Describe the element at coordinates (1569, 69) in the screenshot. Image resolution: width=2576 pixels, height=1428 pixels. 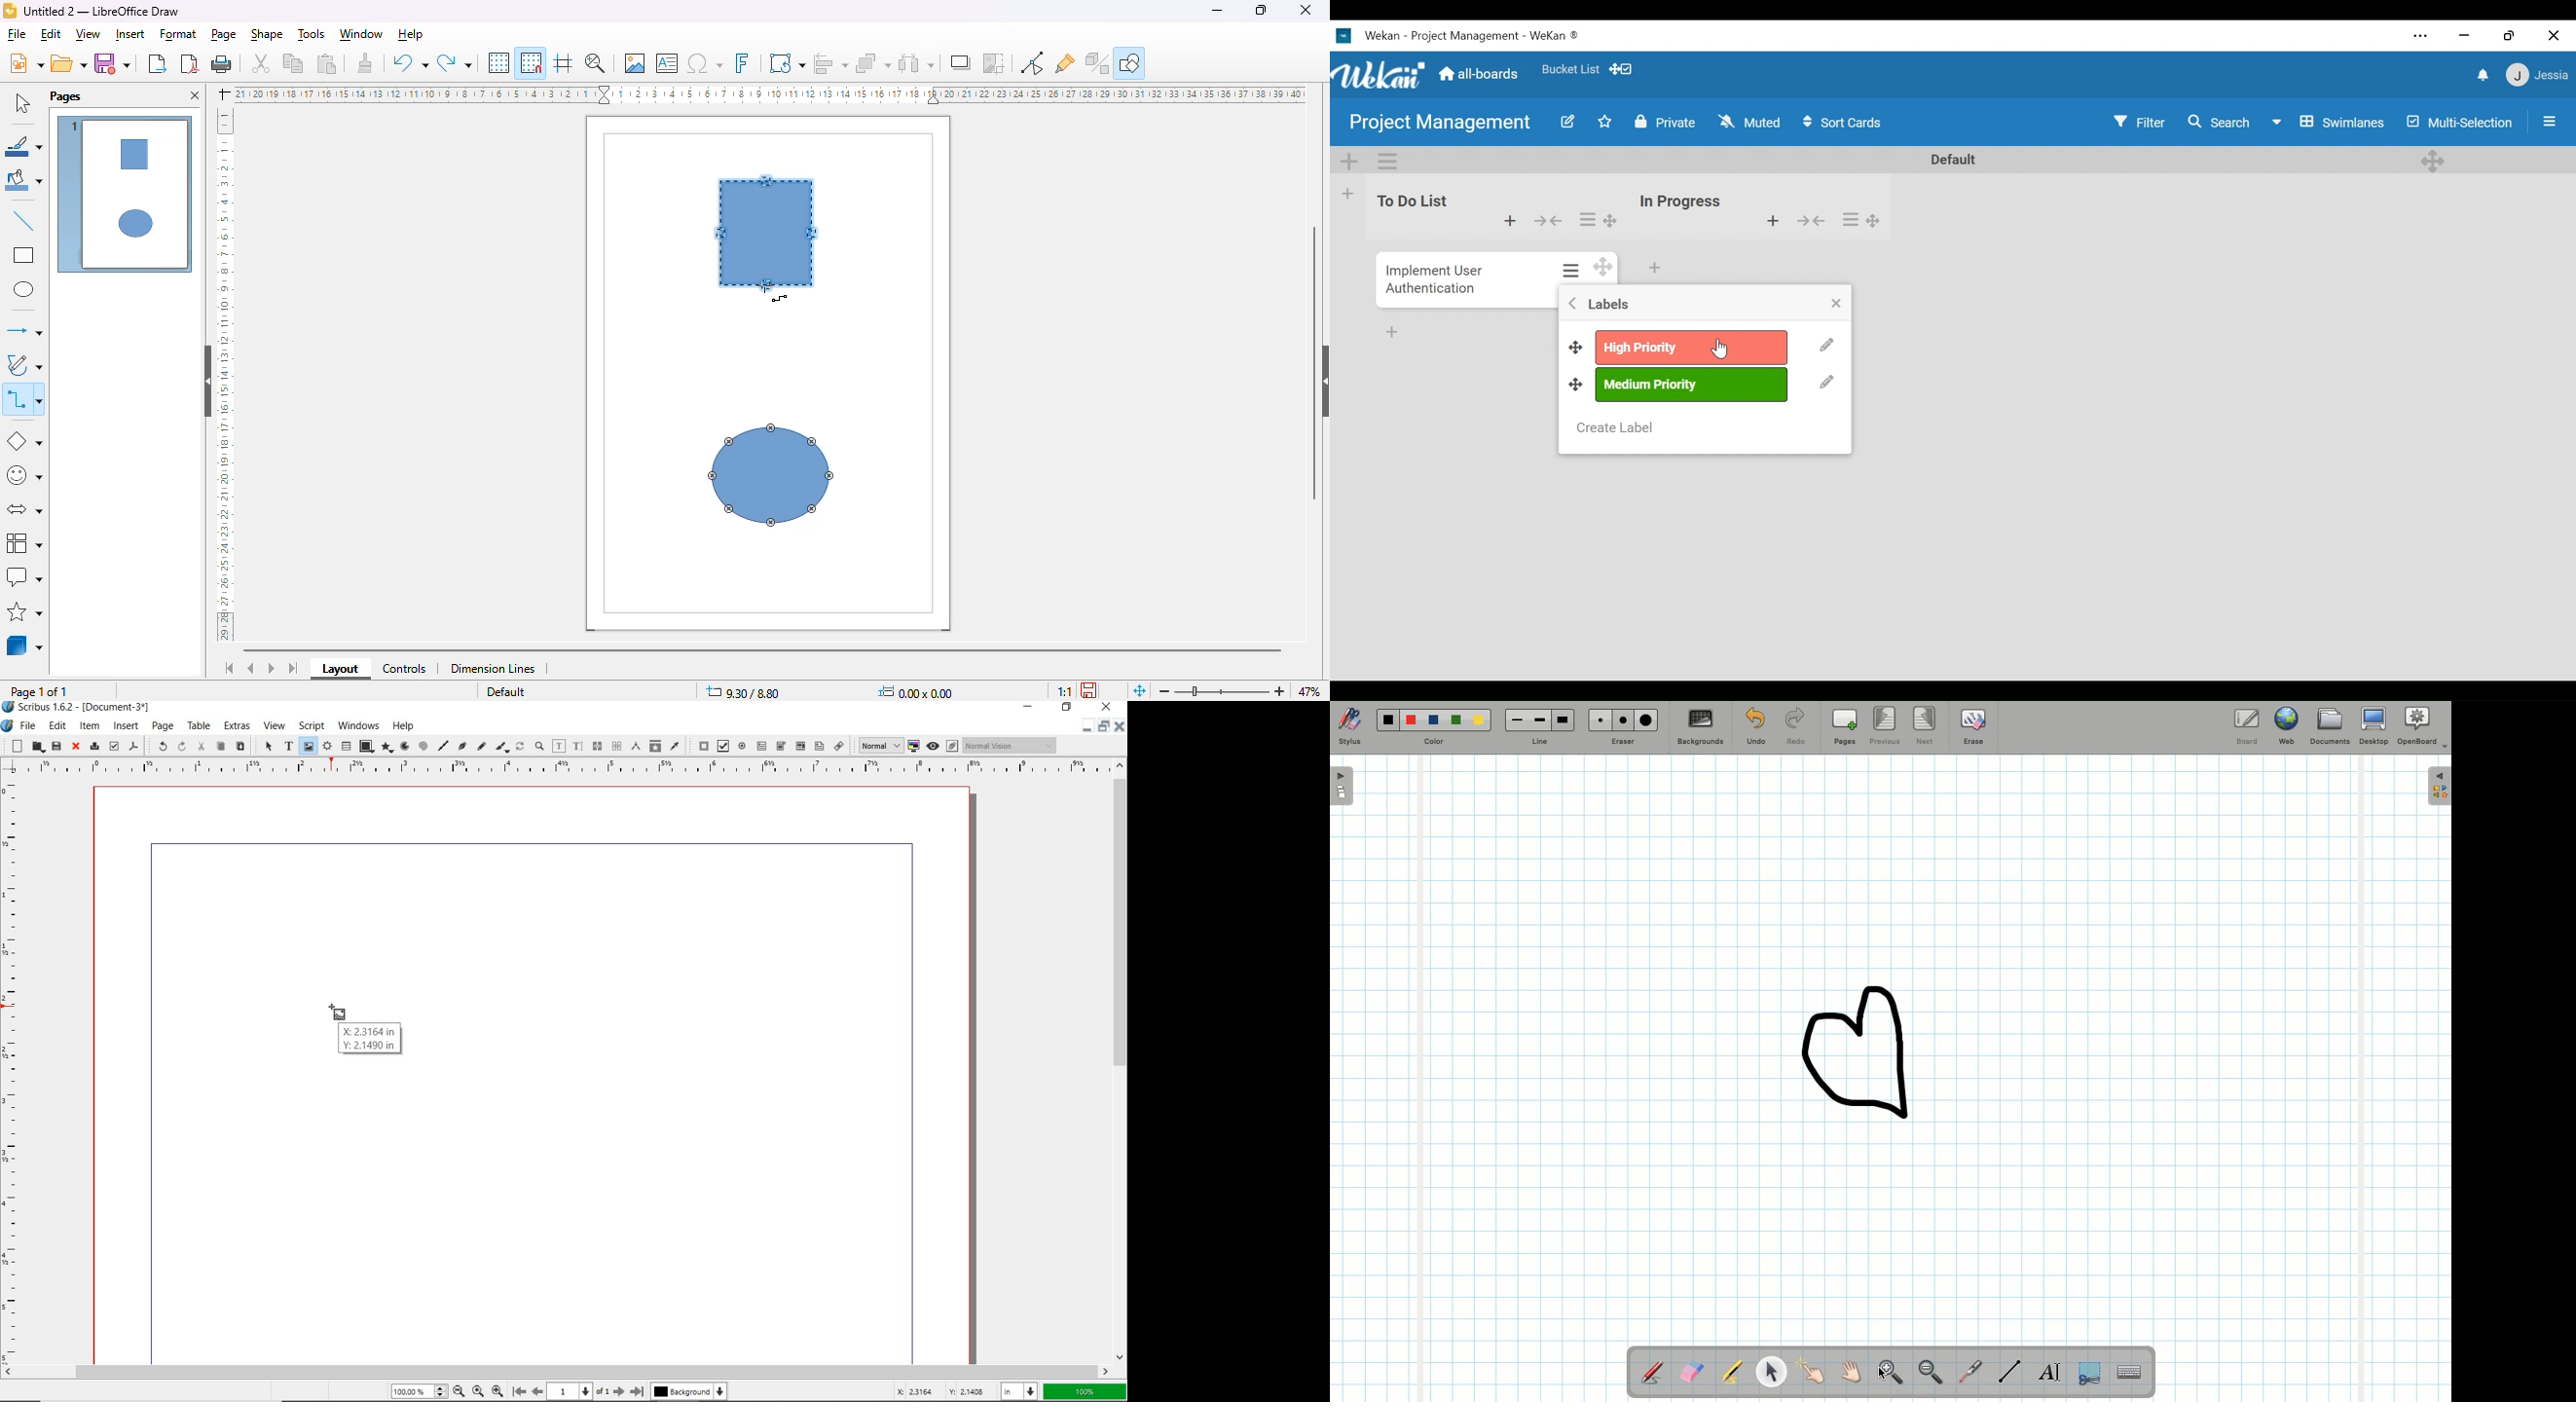
I see `Favorites` at that location.